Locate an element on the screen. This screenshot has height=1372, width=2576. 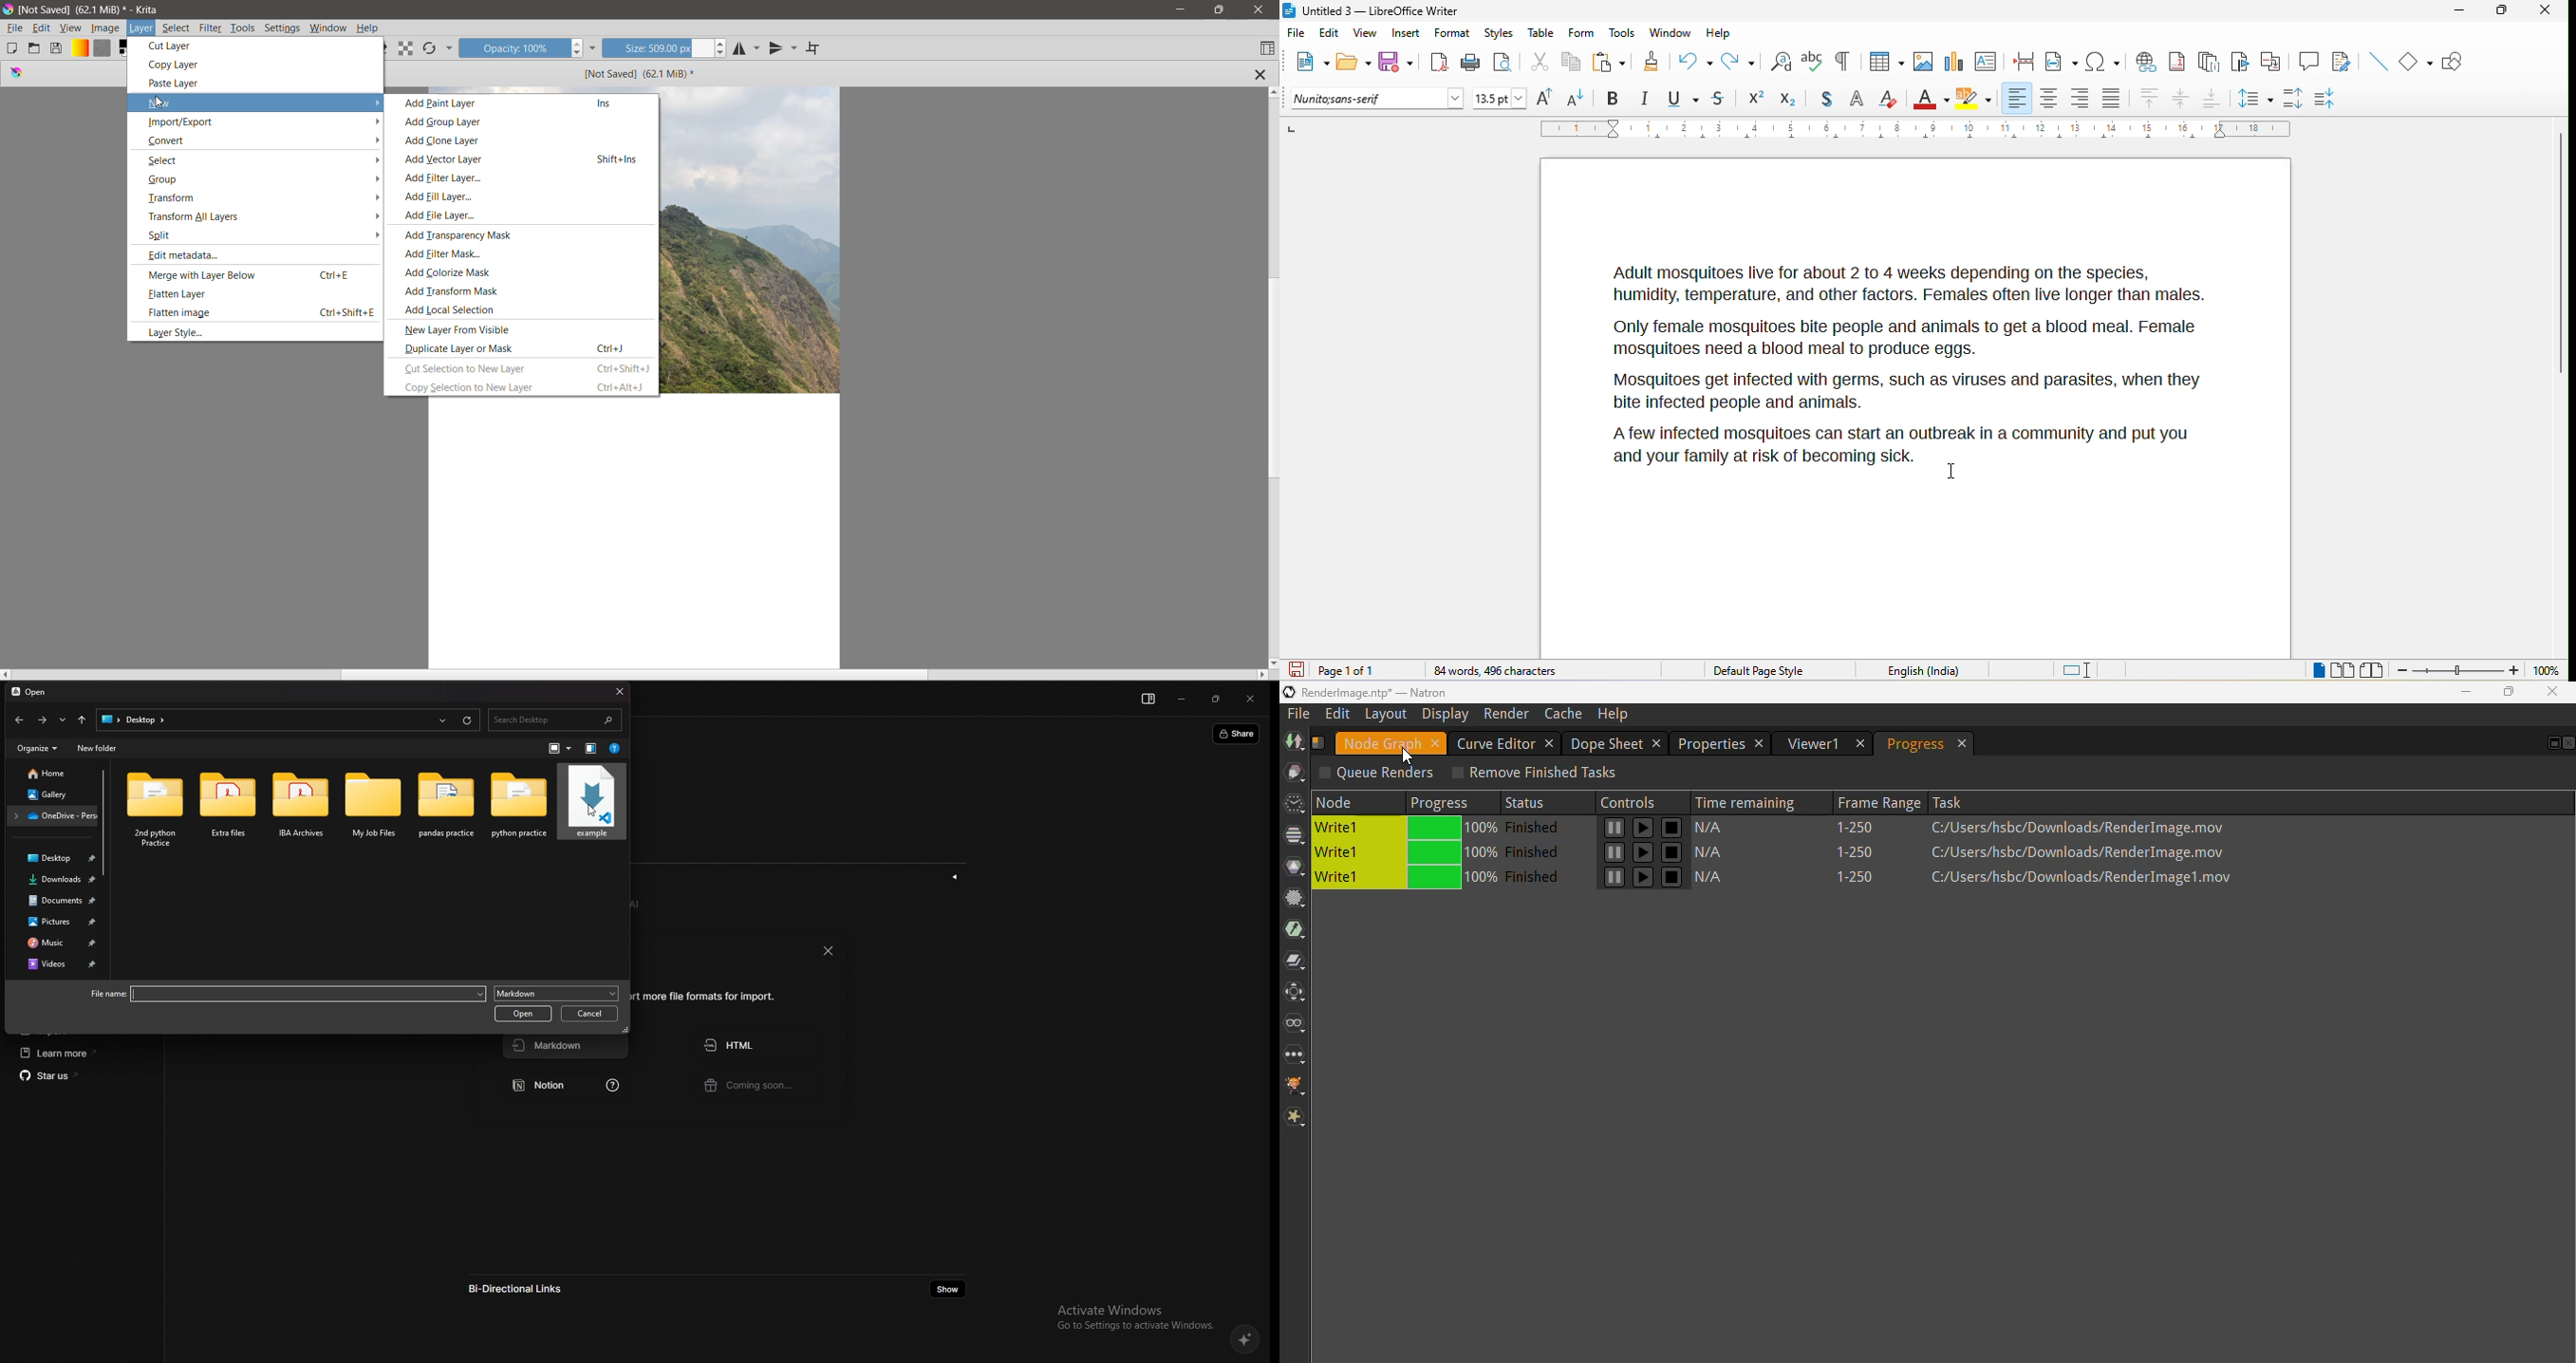
Create New Document is located at coordinates (11, 48).